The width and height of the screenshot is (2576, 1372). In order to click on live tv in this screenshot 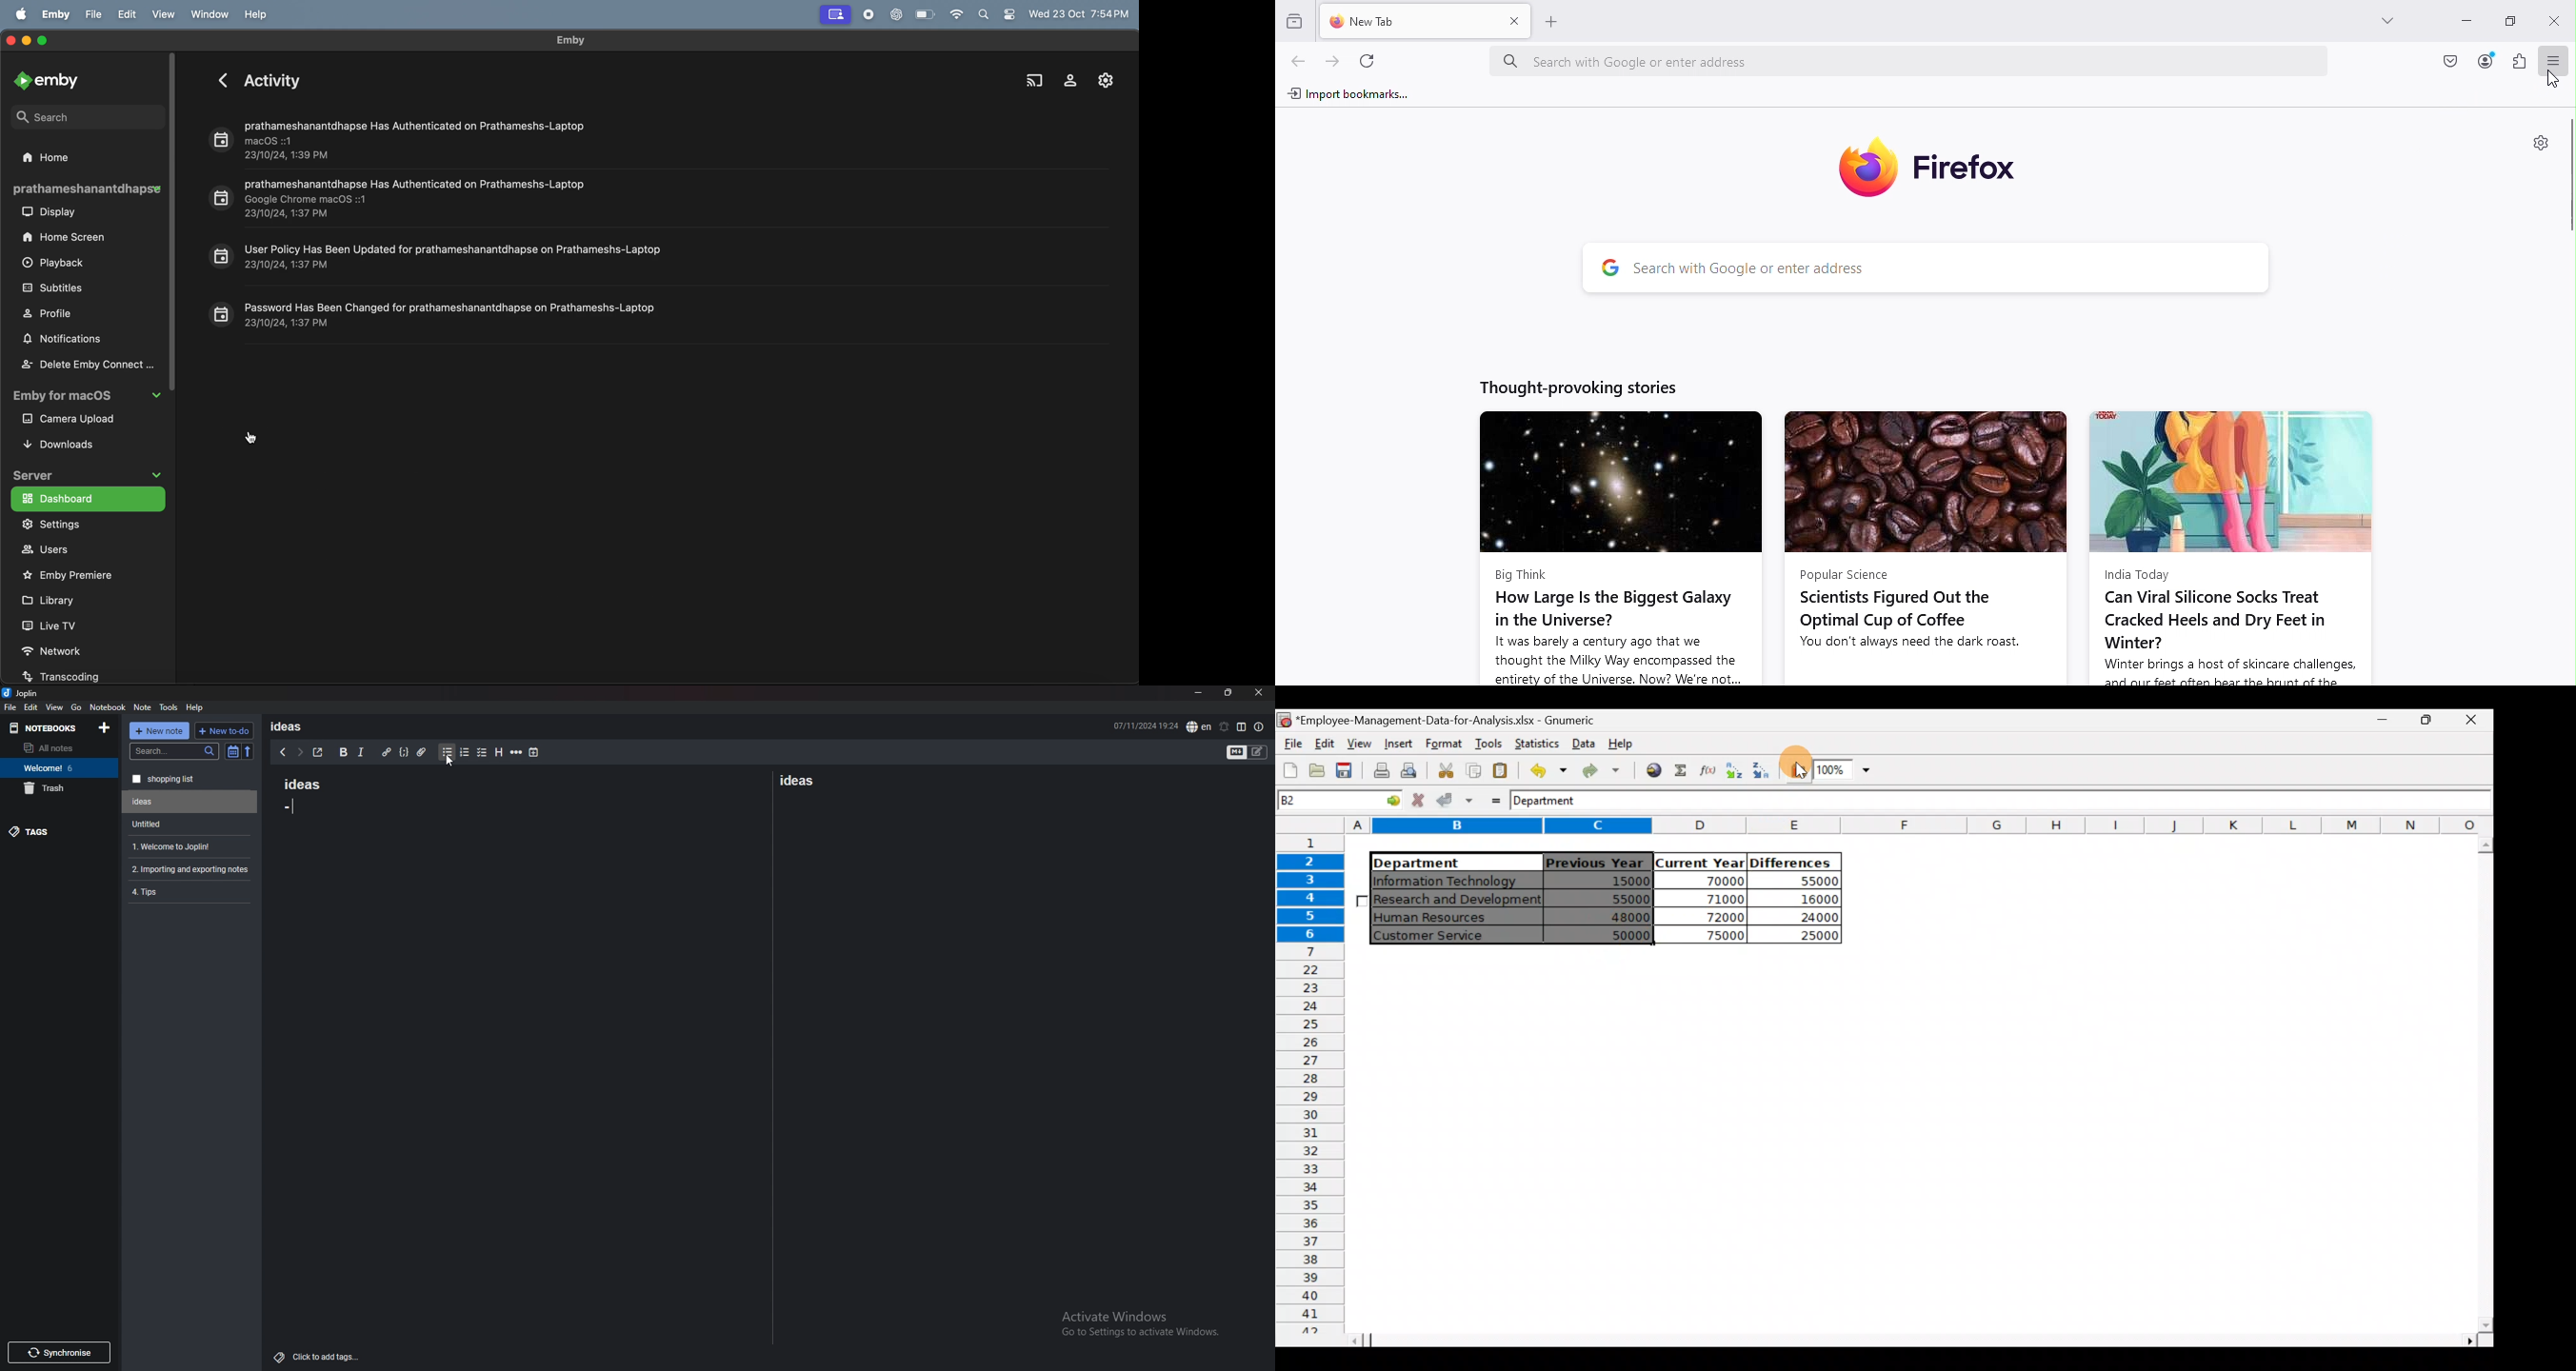, I will do `click(64, 625)`.